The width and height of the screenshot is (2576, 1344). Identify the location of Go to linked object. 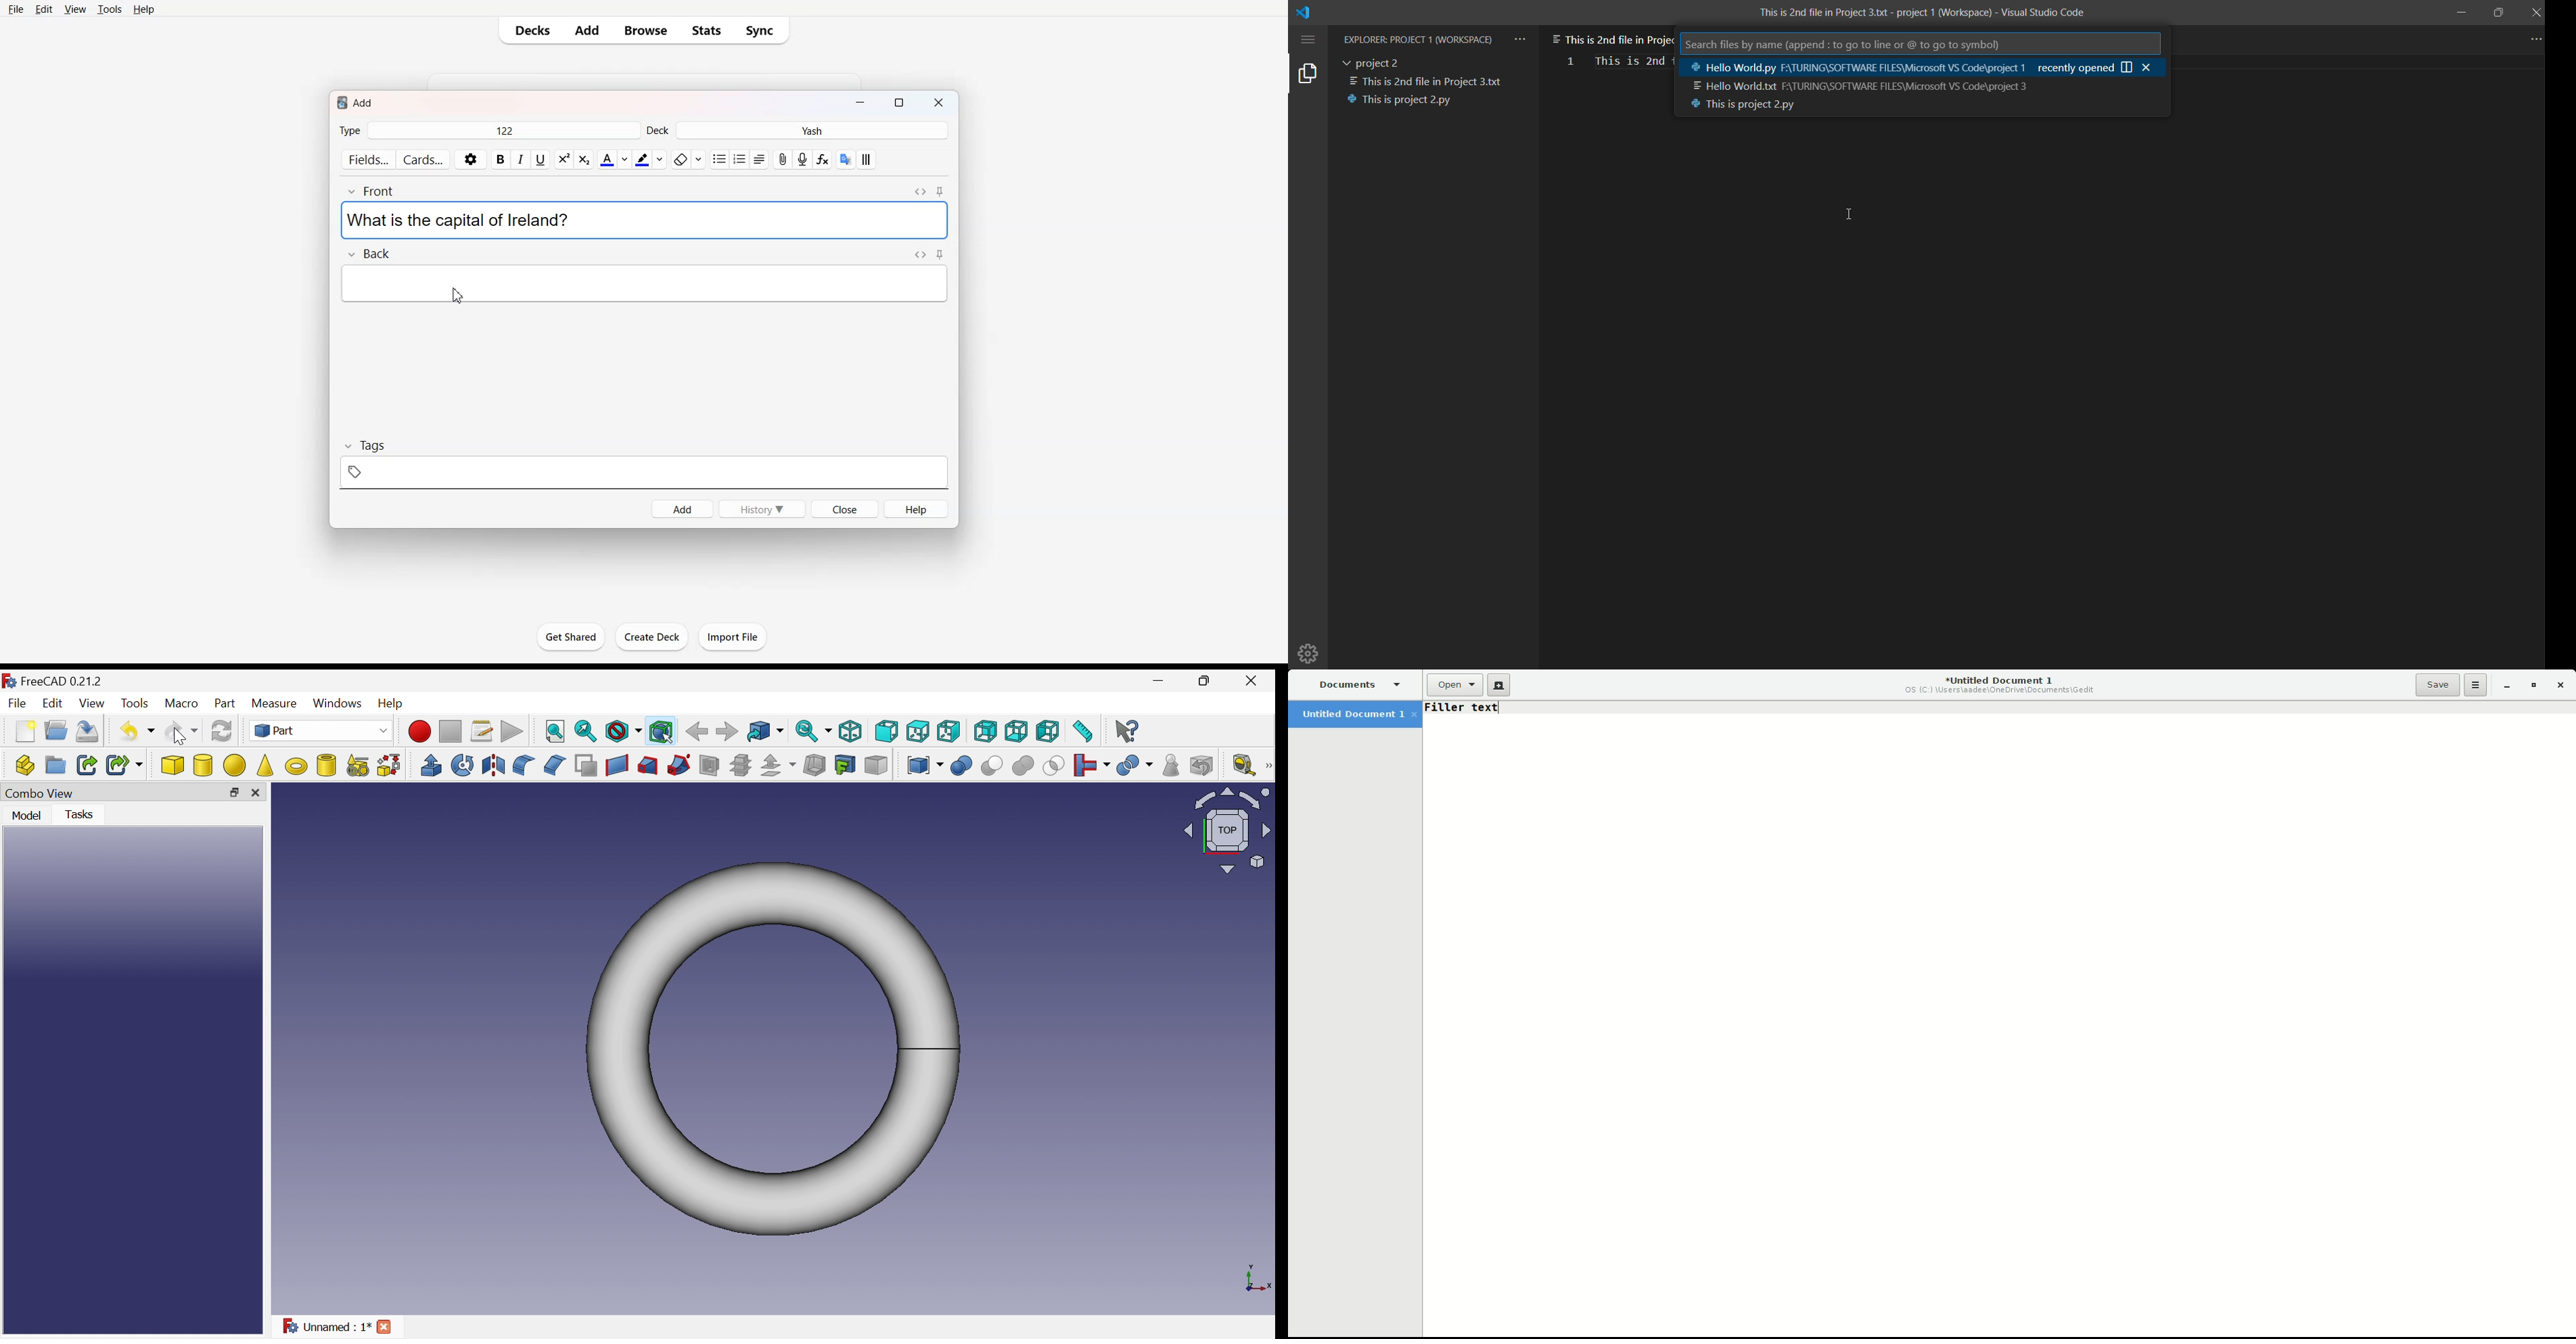
(765, 732).